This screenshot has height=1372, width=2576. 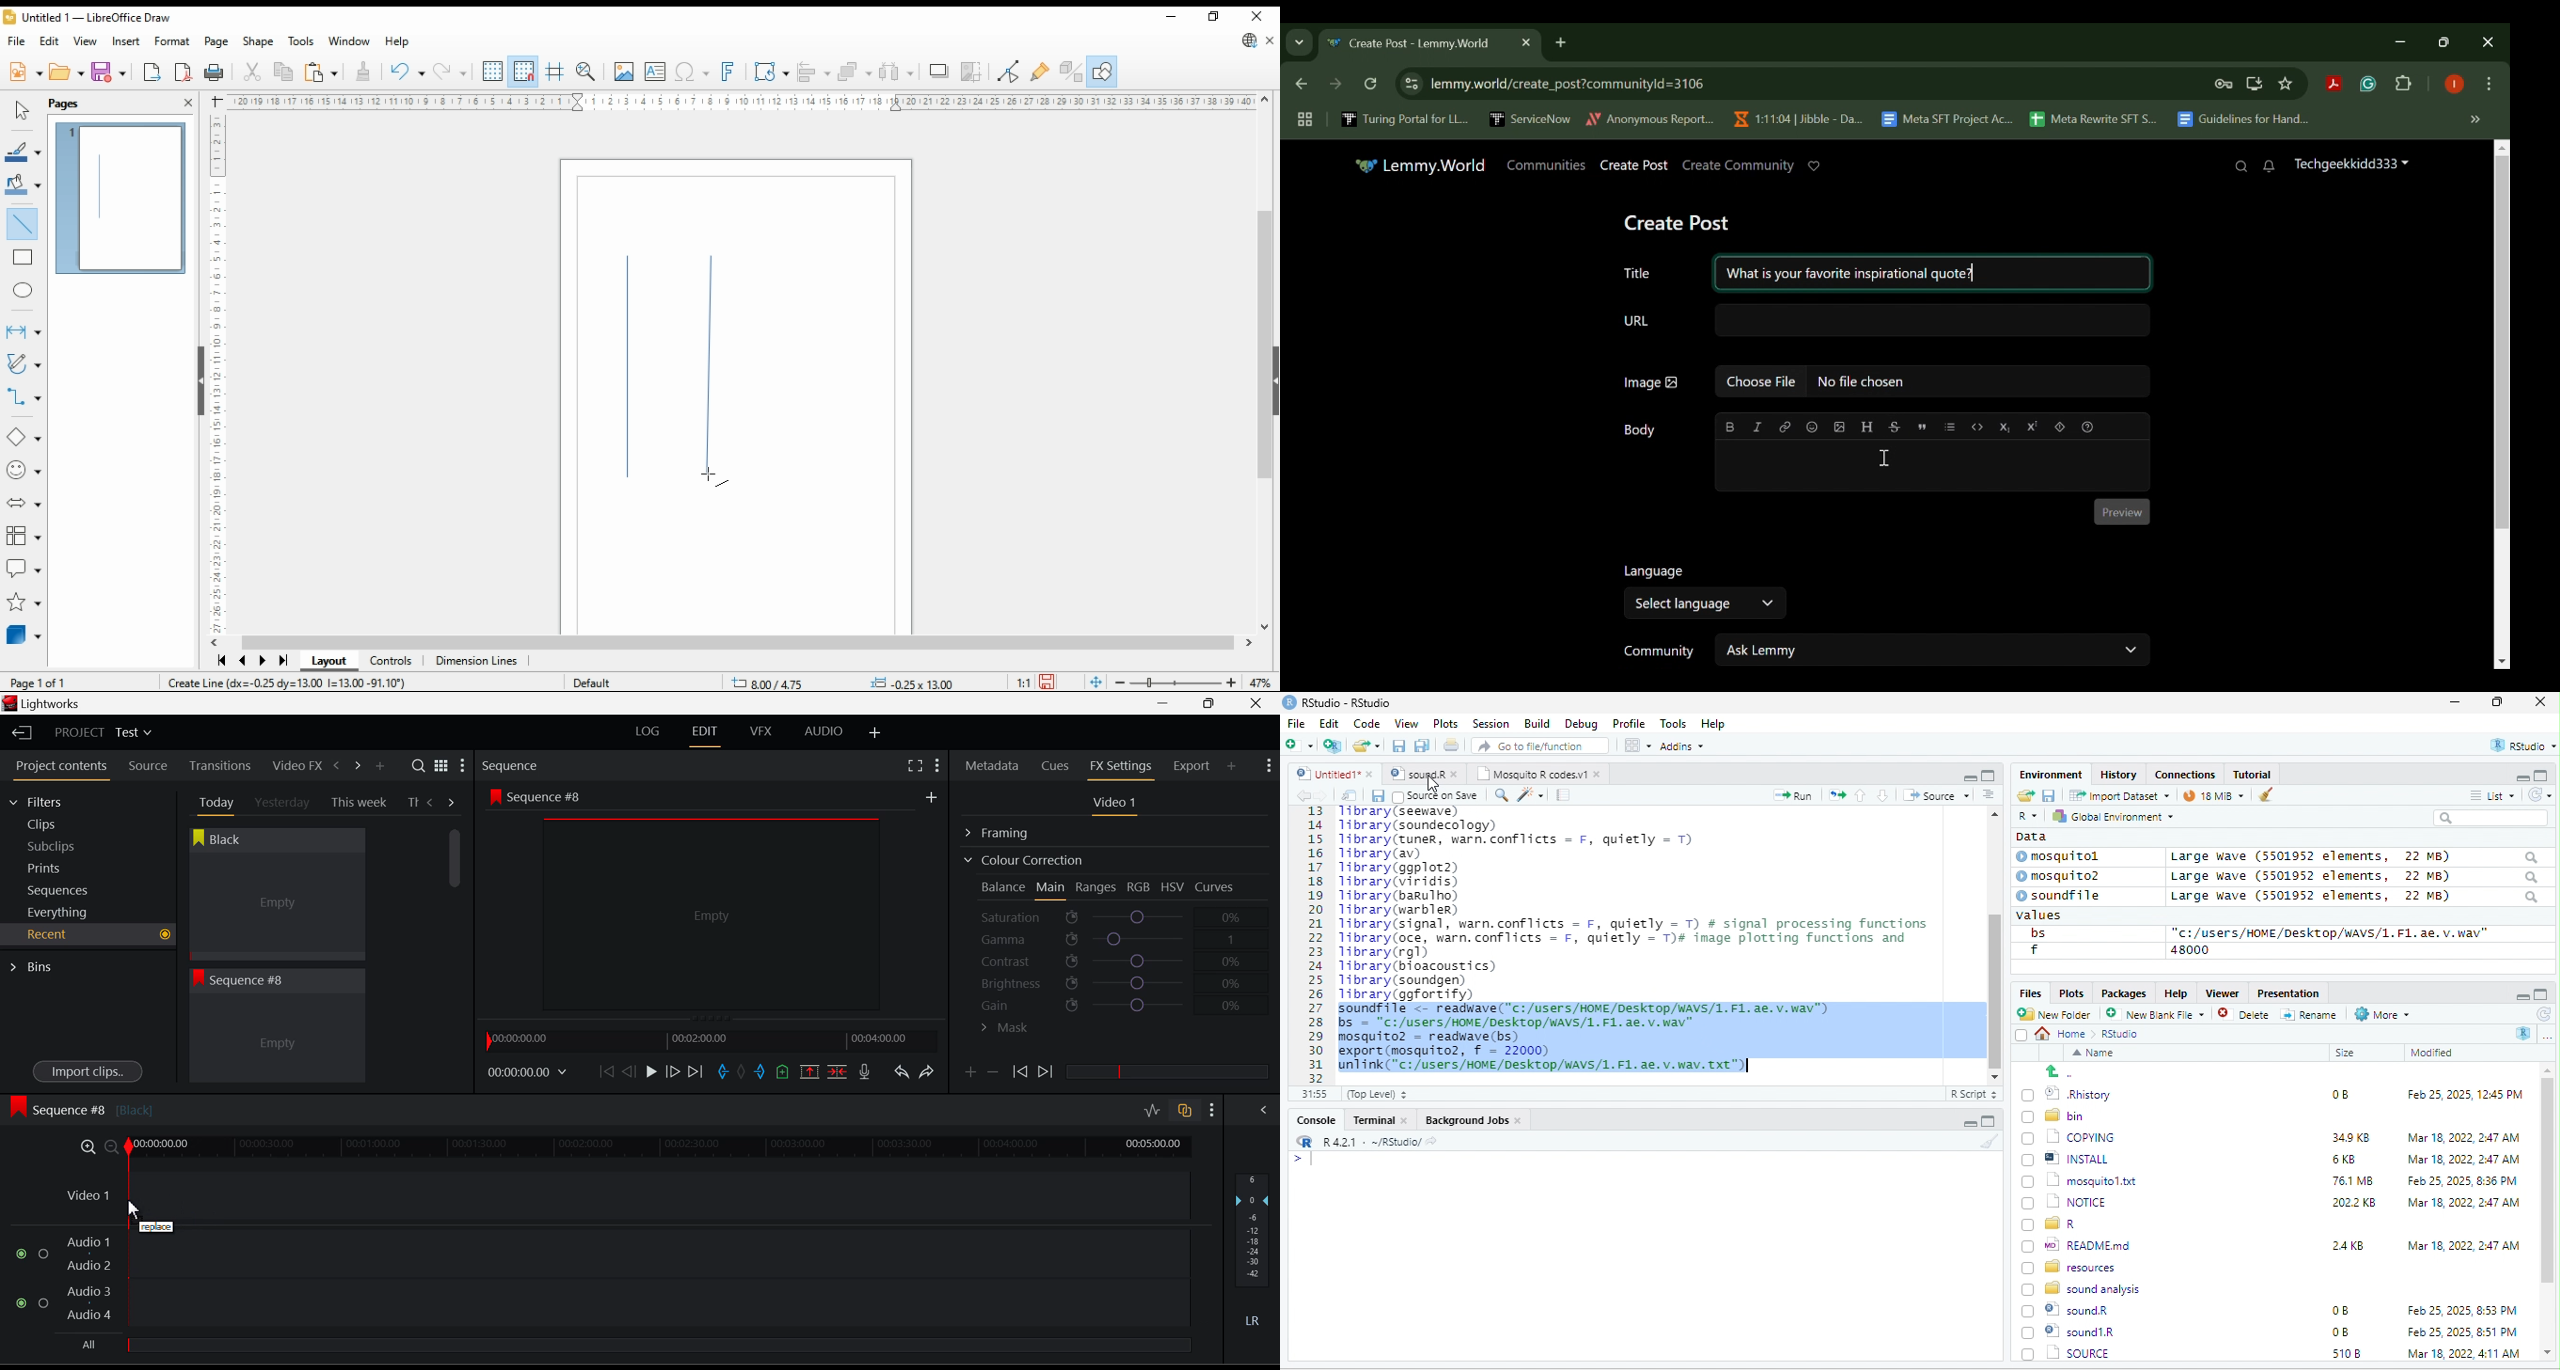 What do you see at coordinates (2356, 876) in the screenshot?
I see `Large wave (550139372 elements, JZ MB)` at bounding box center [2356, 876].